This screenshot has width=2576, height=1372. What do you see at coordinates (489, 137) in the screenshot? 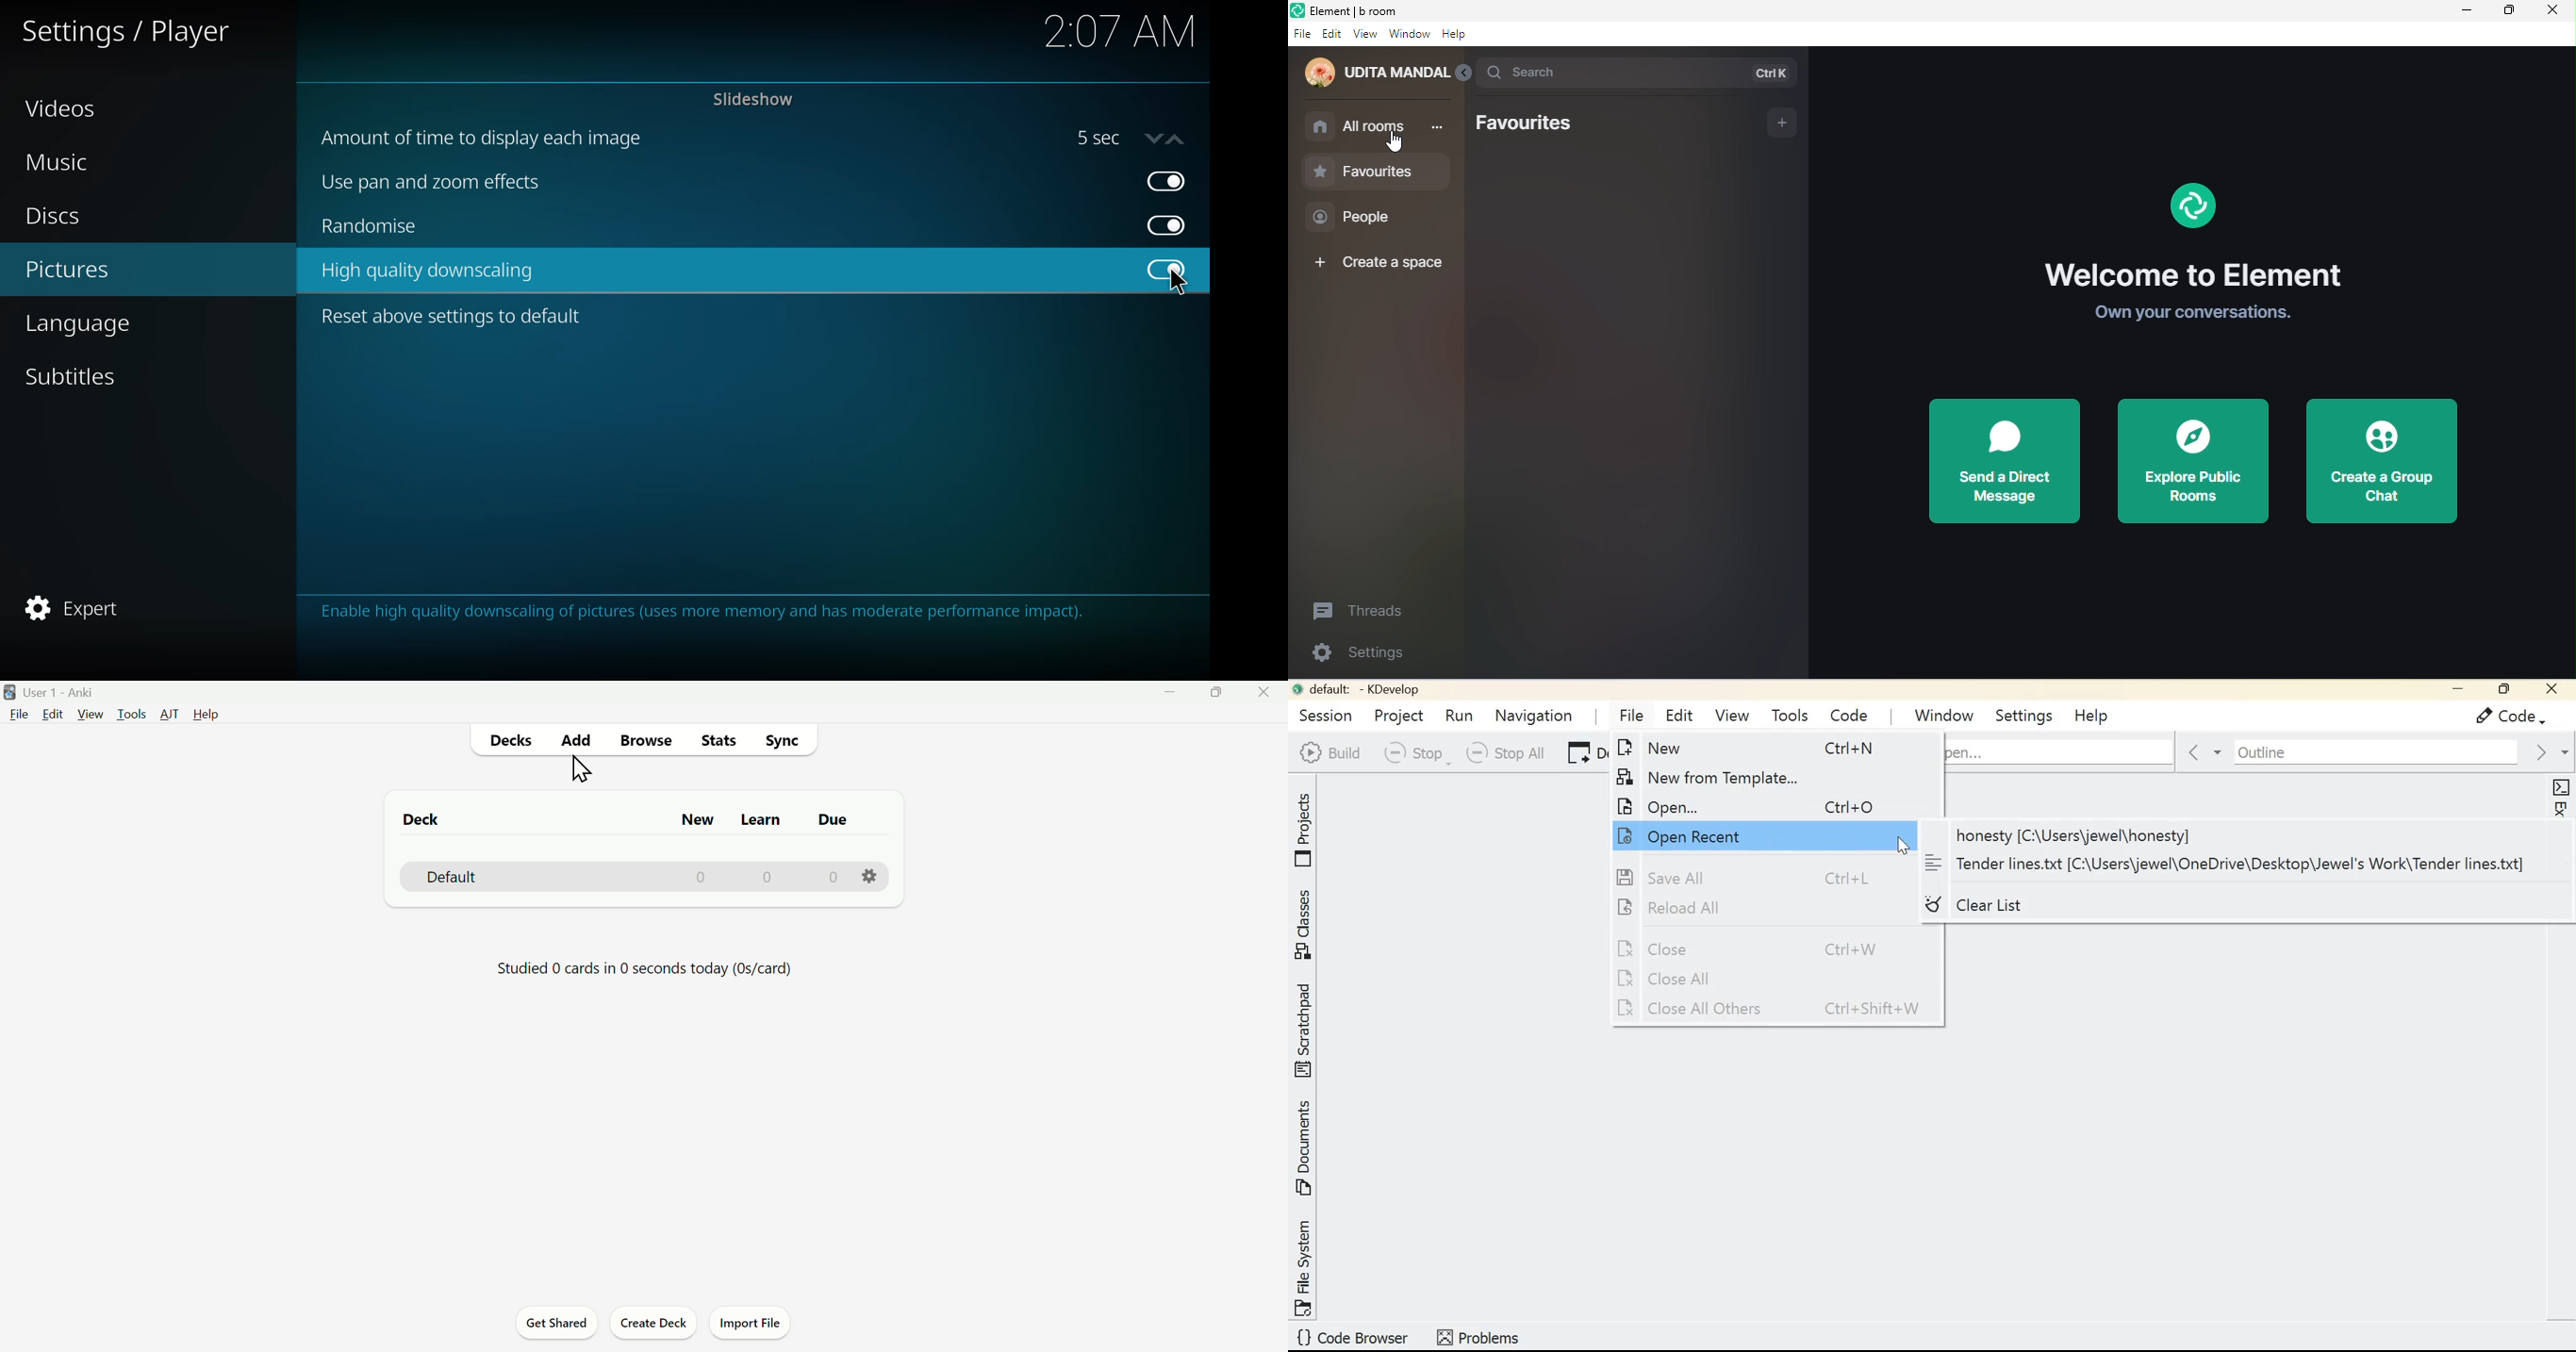
I see `amount of time to display each image` at bounding box center [489, 137].